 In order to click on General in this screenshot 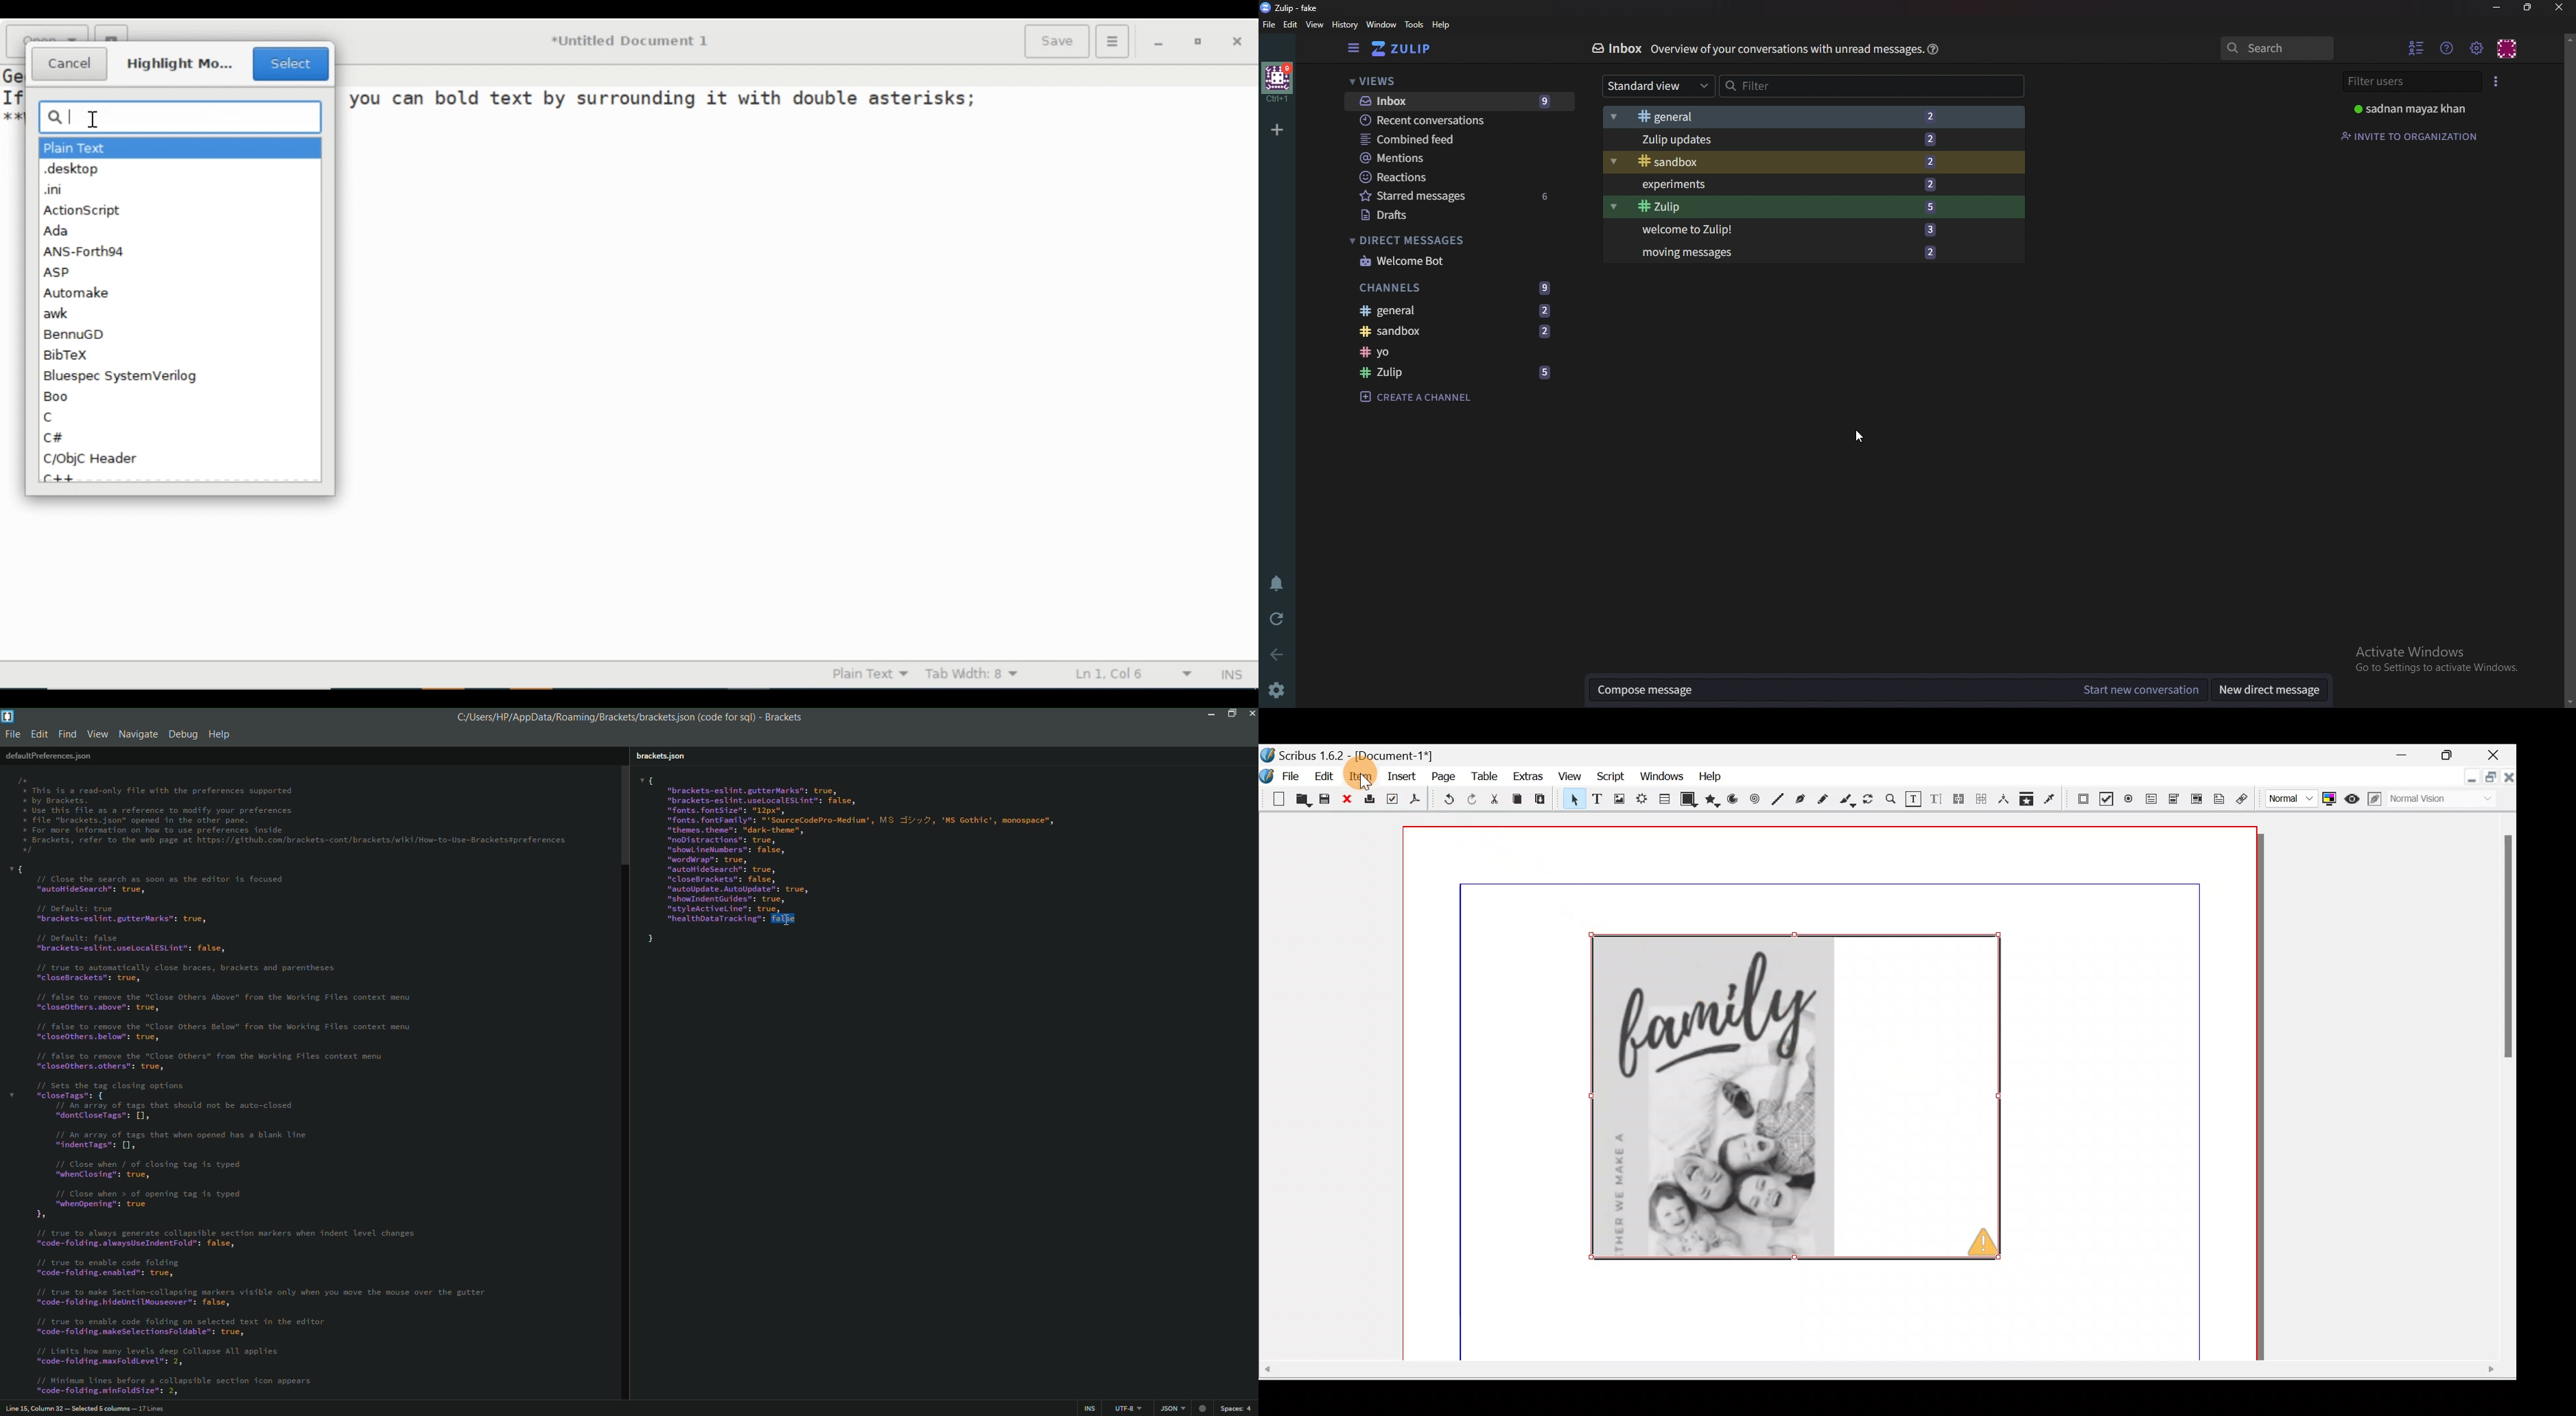, I will do `click(1461, 311)`.